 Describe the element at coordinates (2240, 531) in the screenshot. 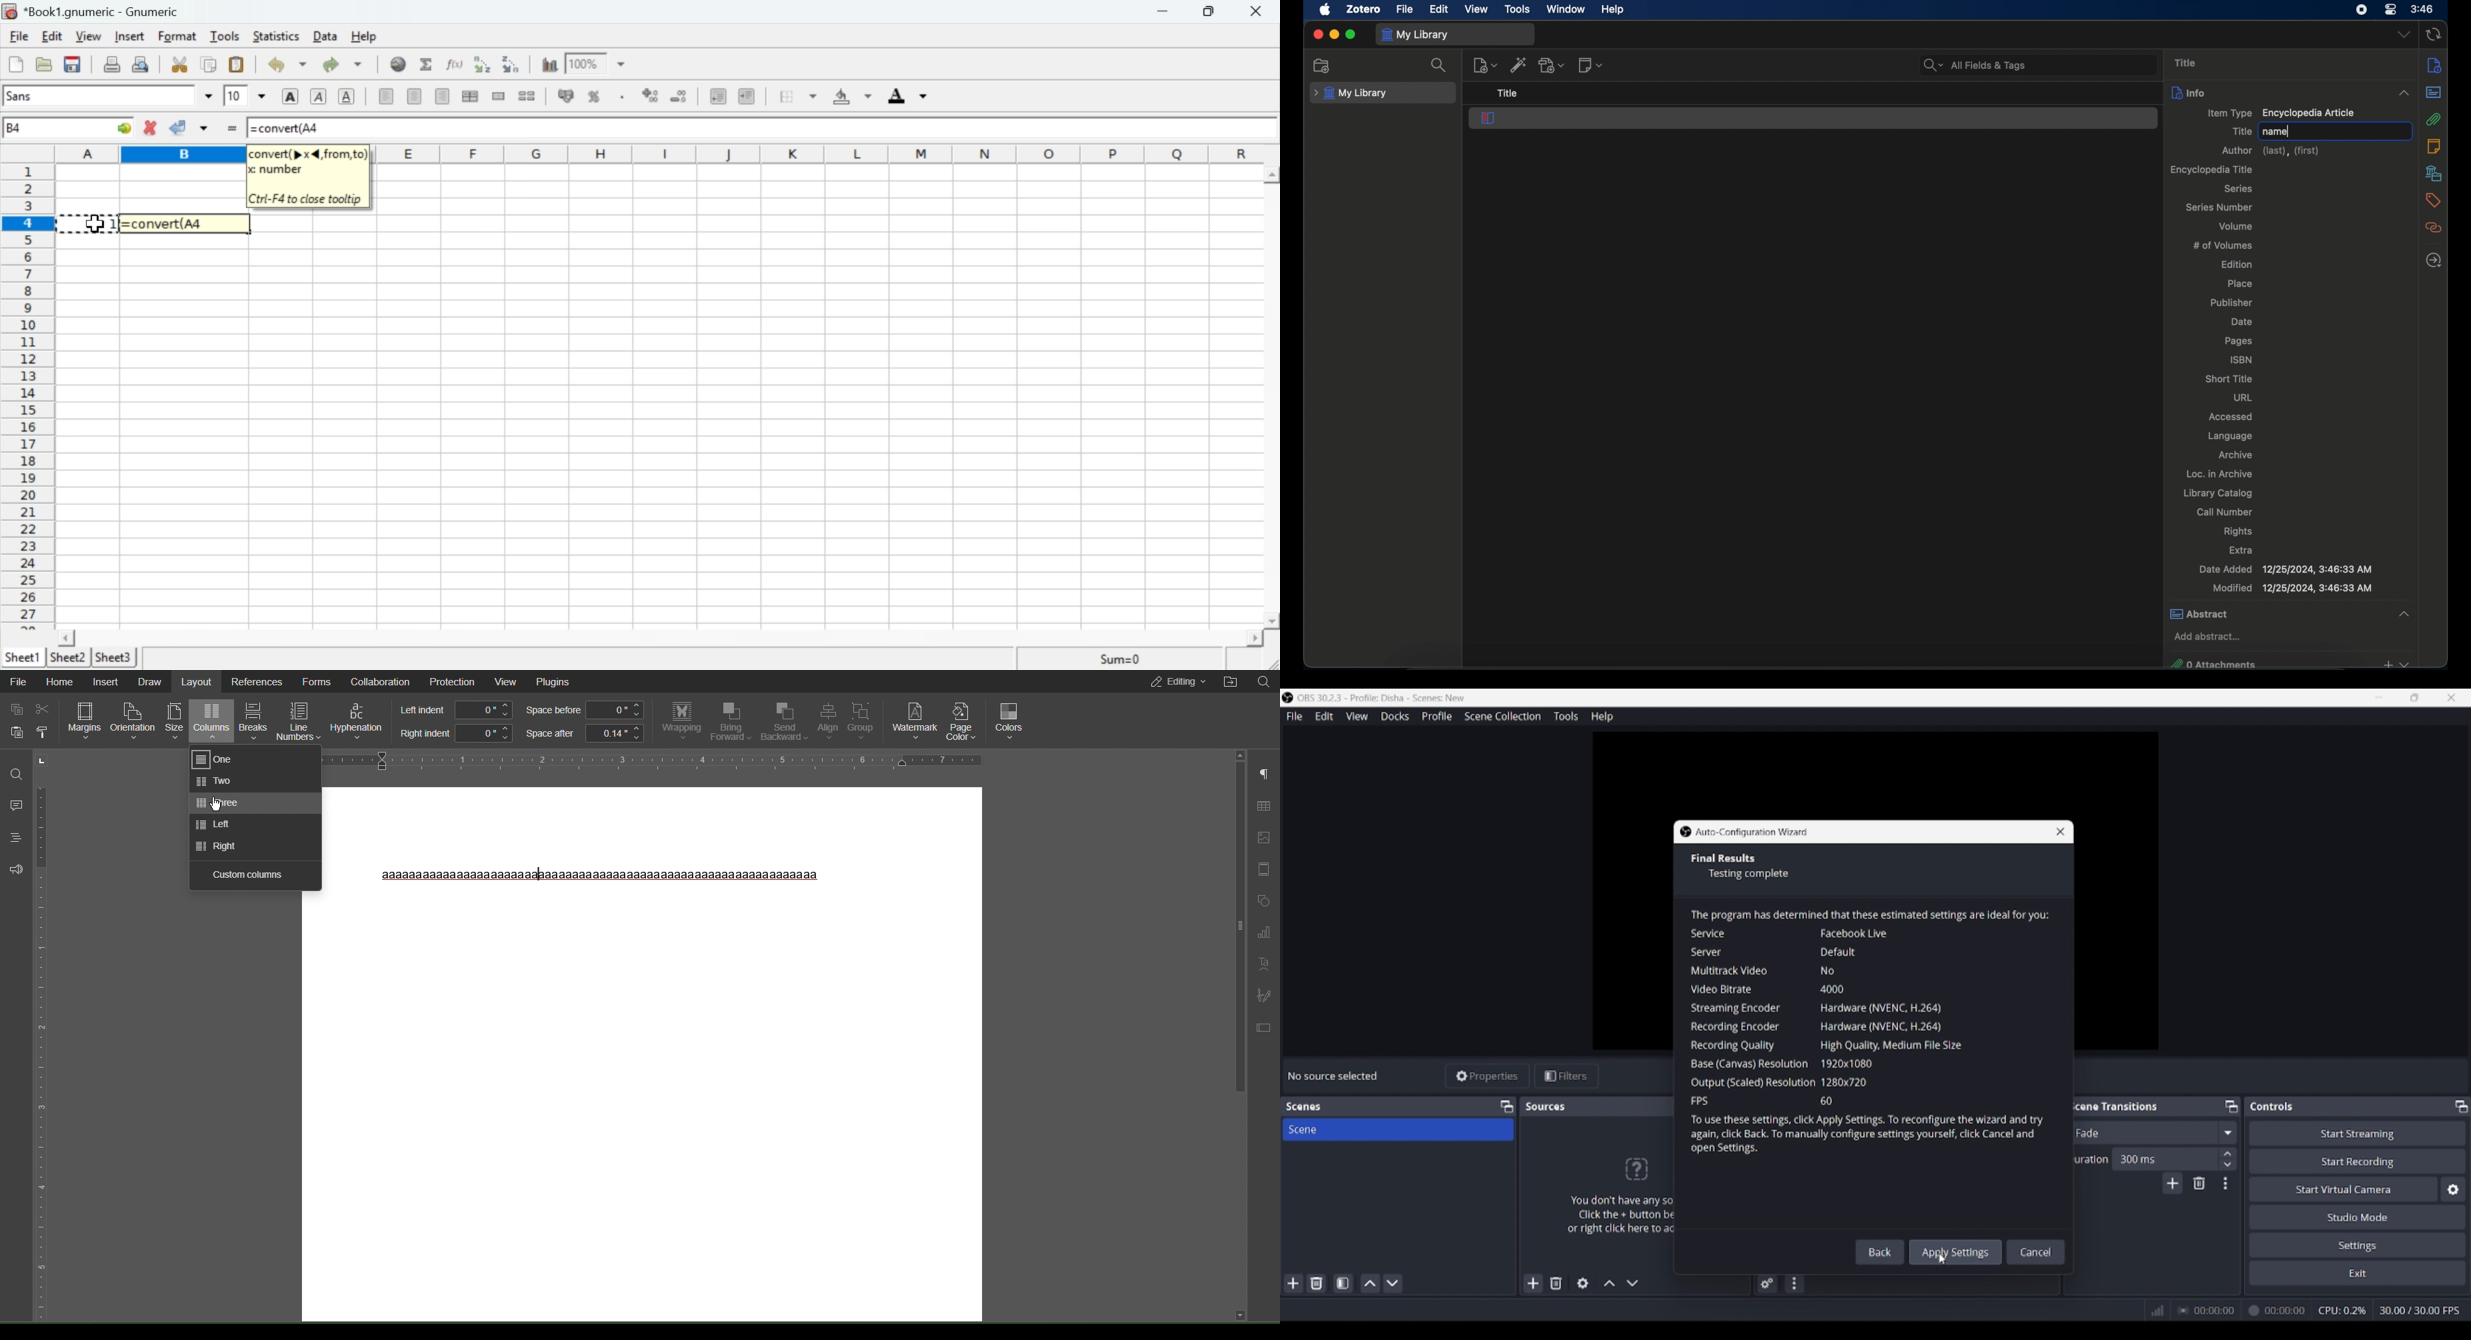

I see `rights` at that location.